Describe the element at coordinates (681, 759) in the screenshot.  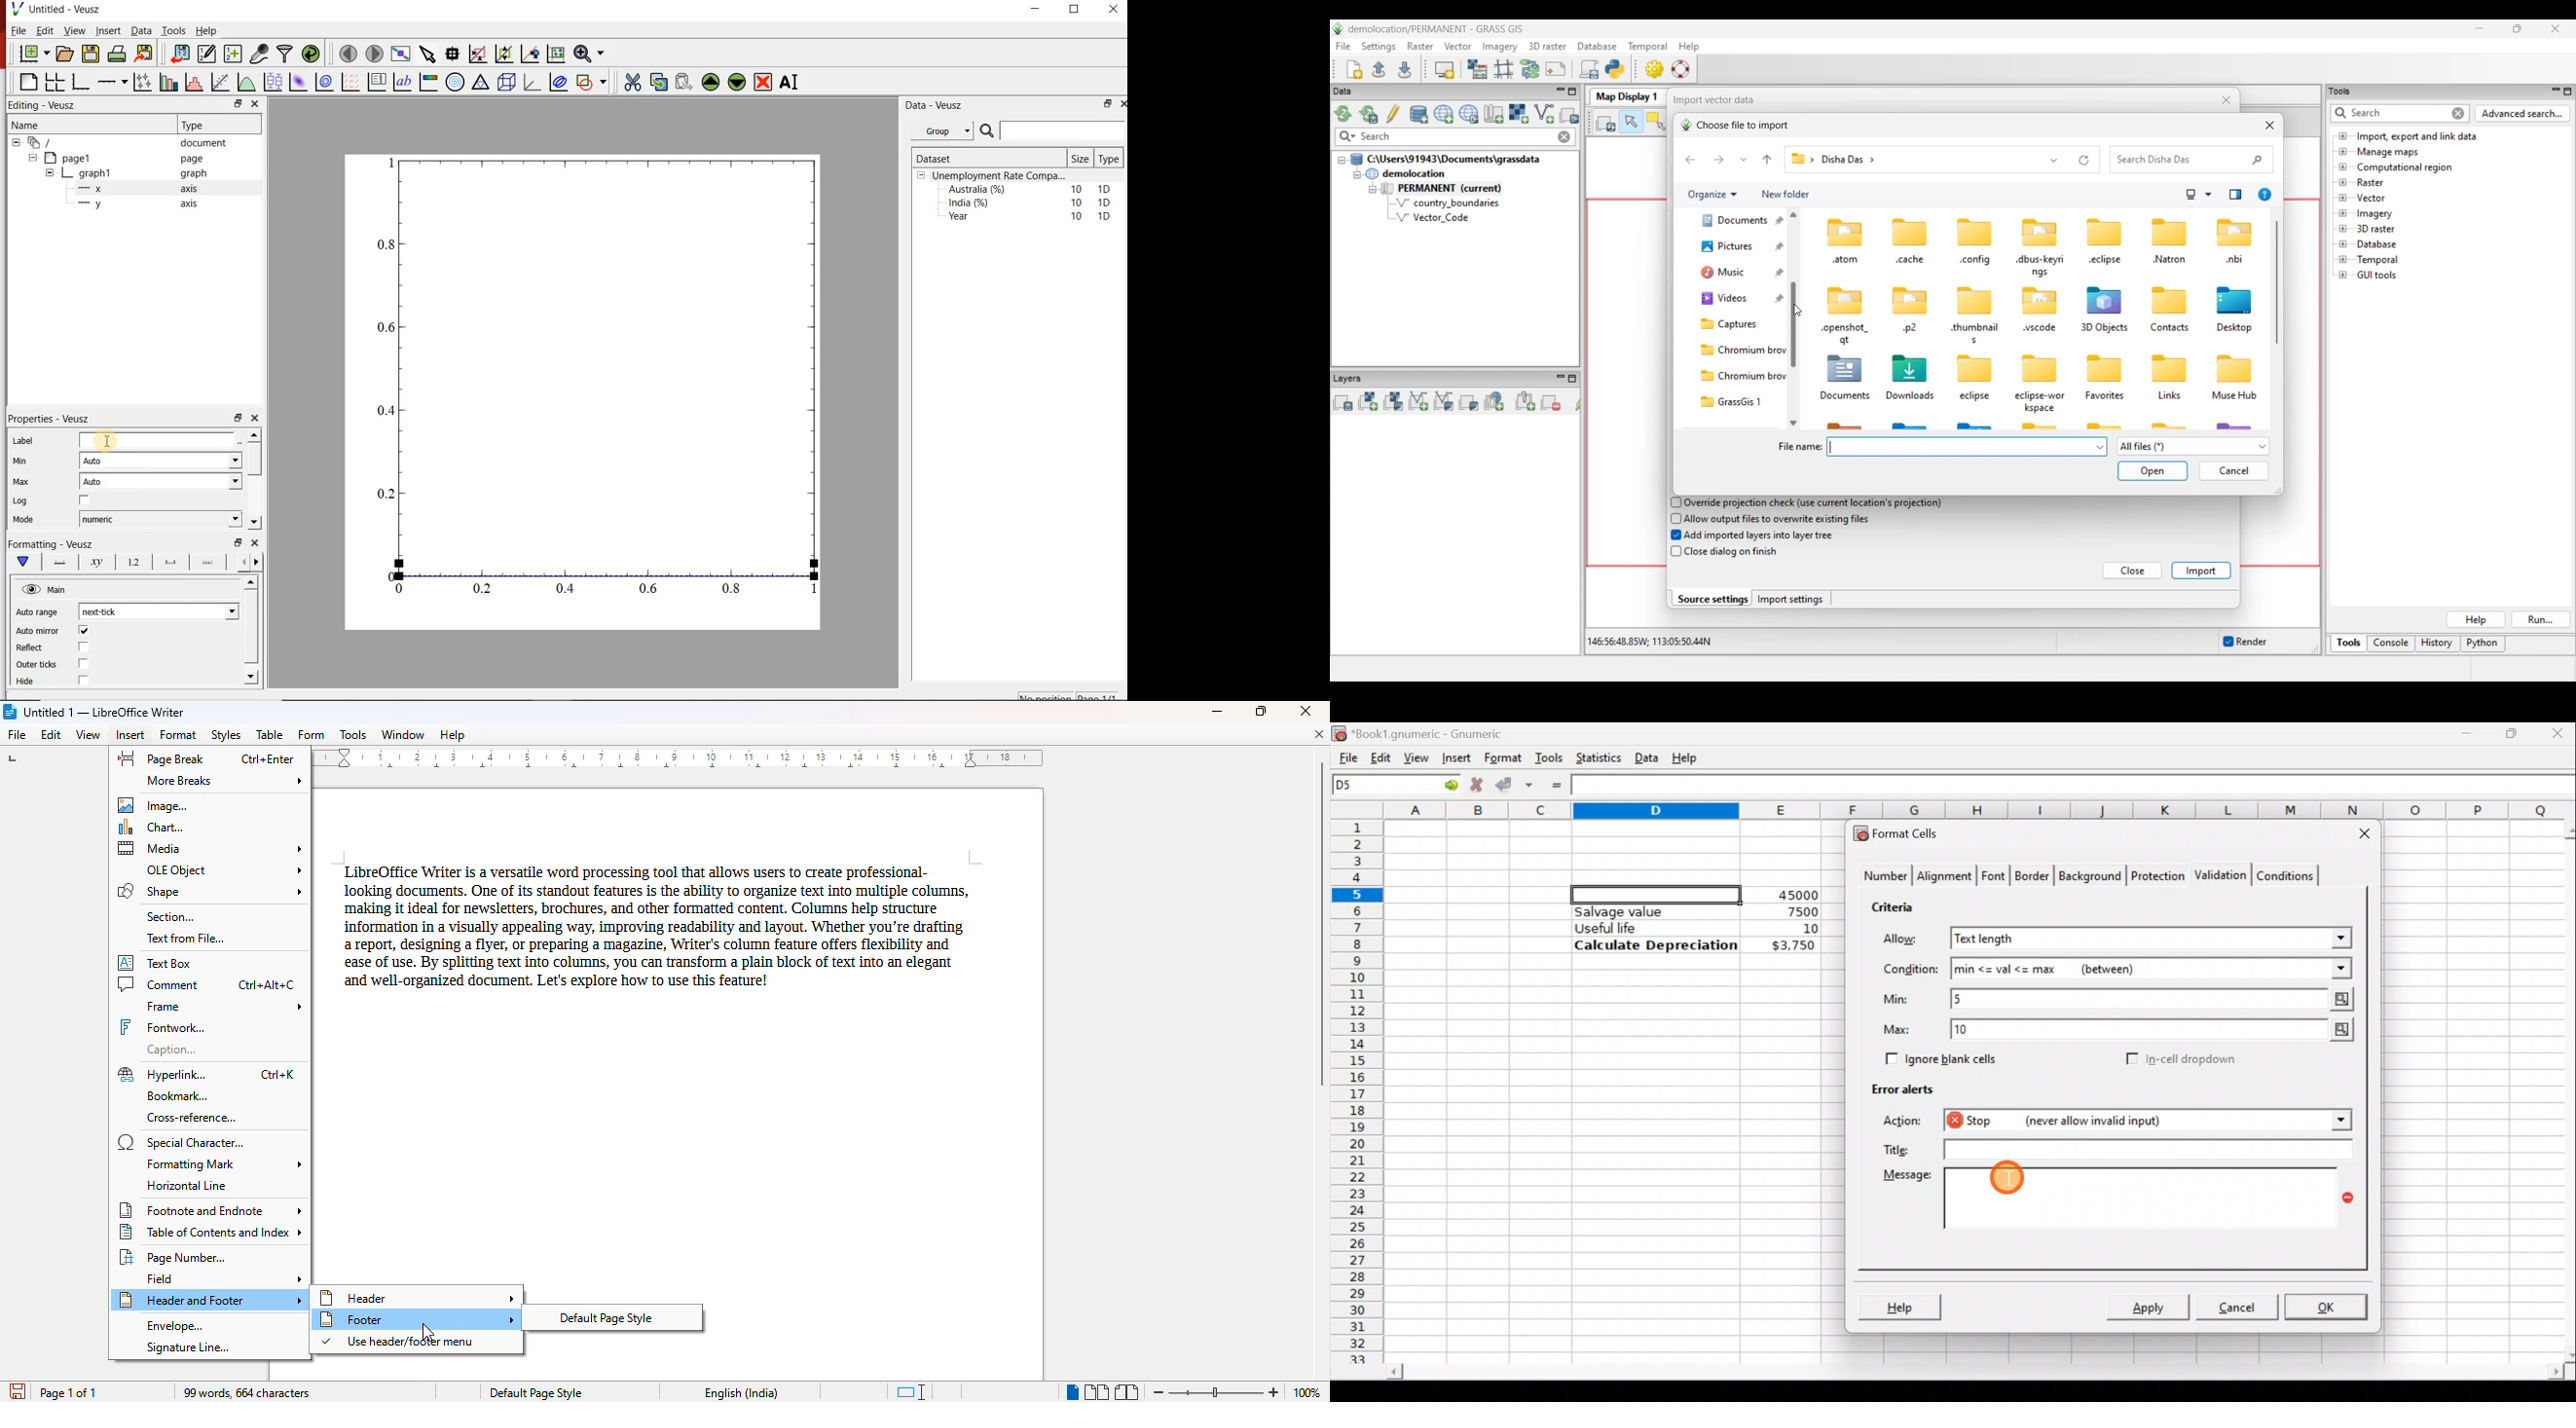
I see `ruler` at that location.